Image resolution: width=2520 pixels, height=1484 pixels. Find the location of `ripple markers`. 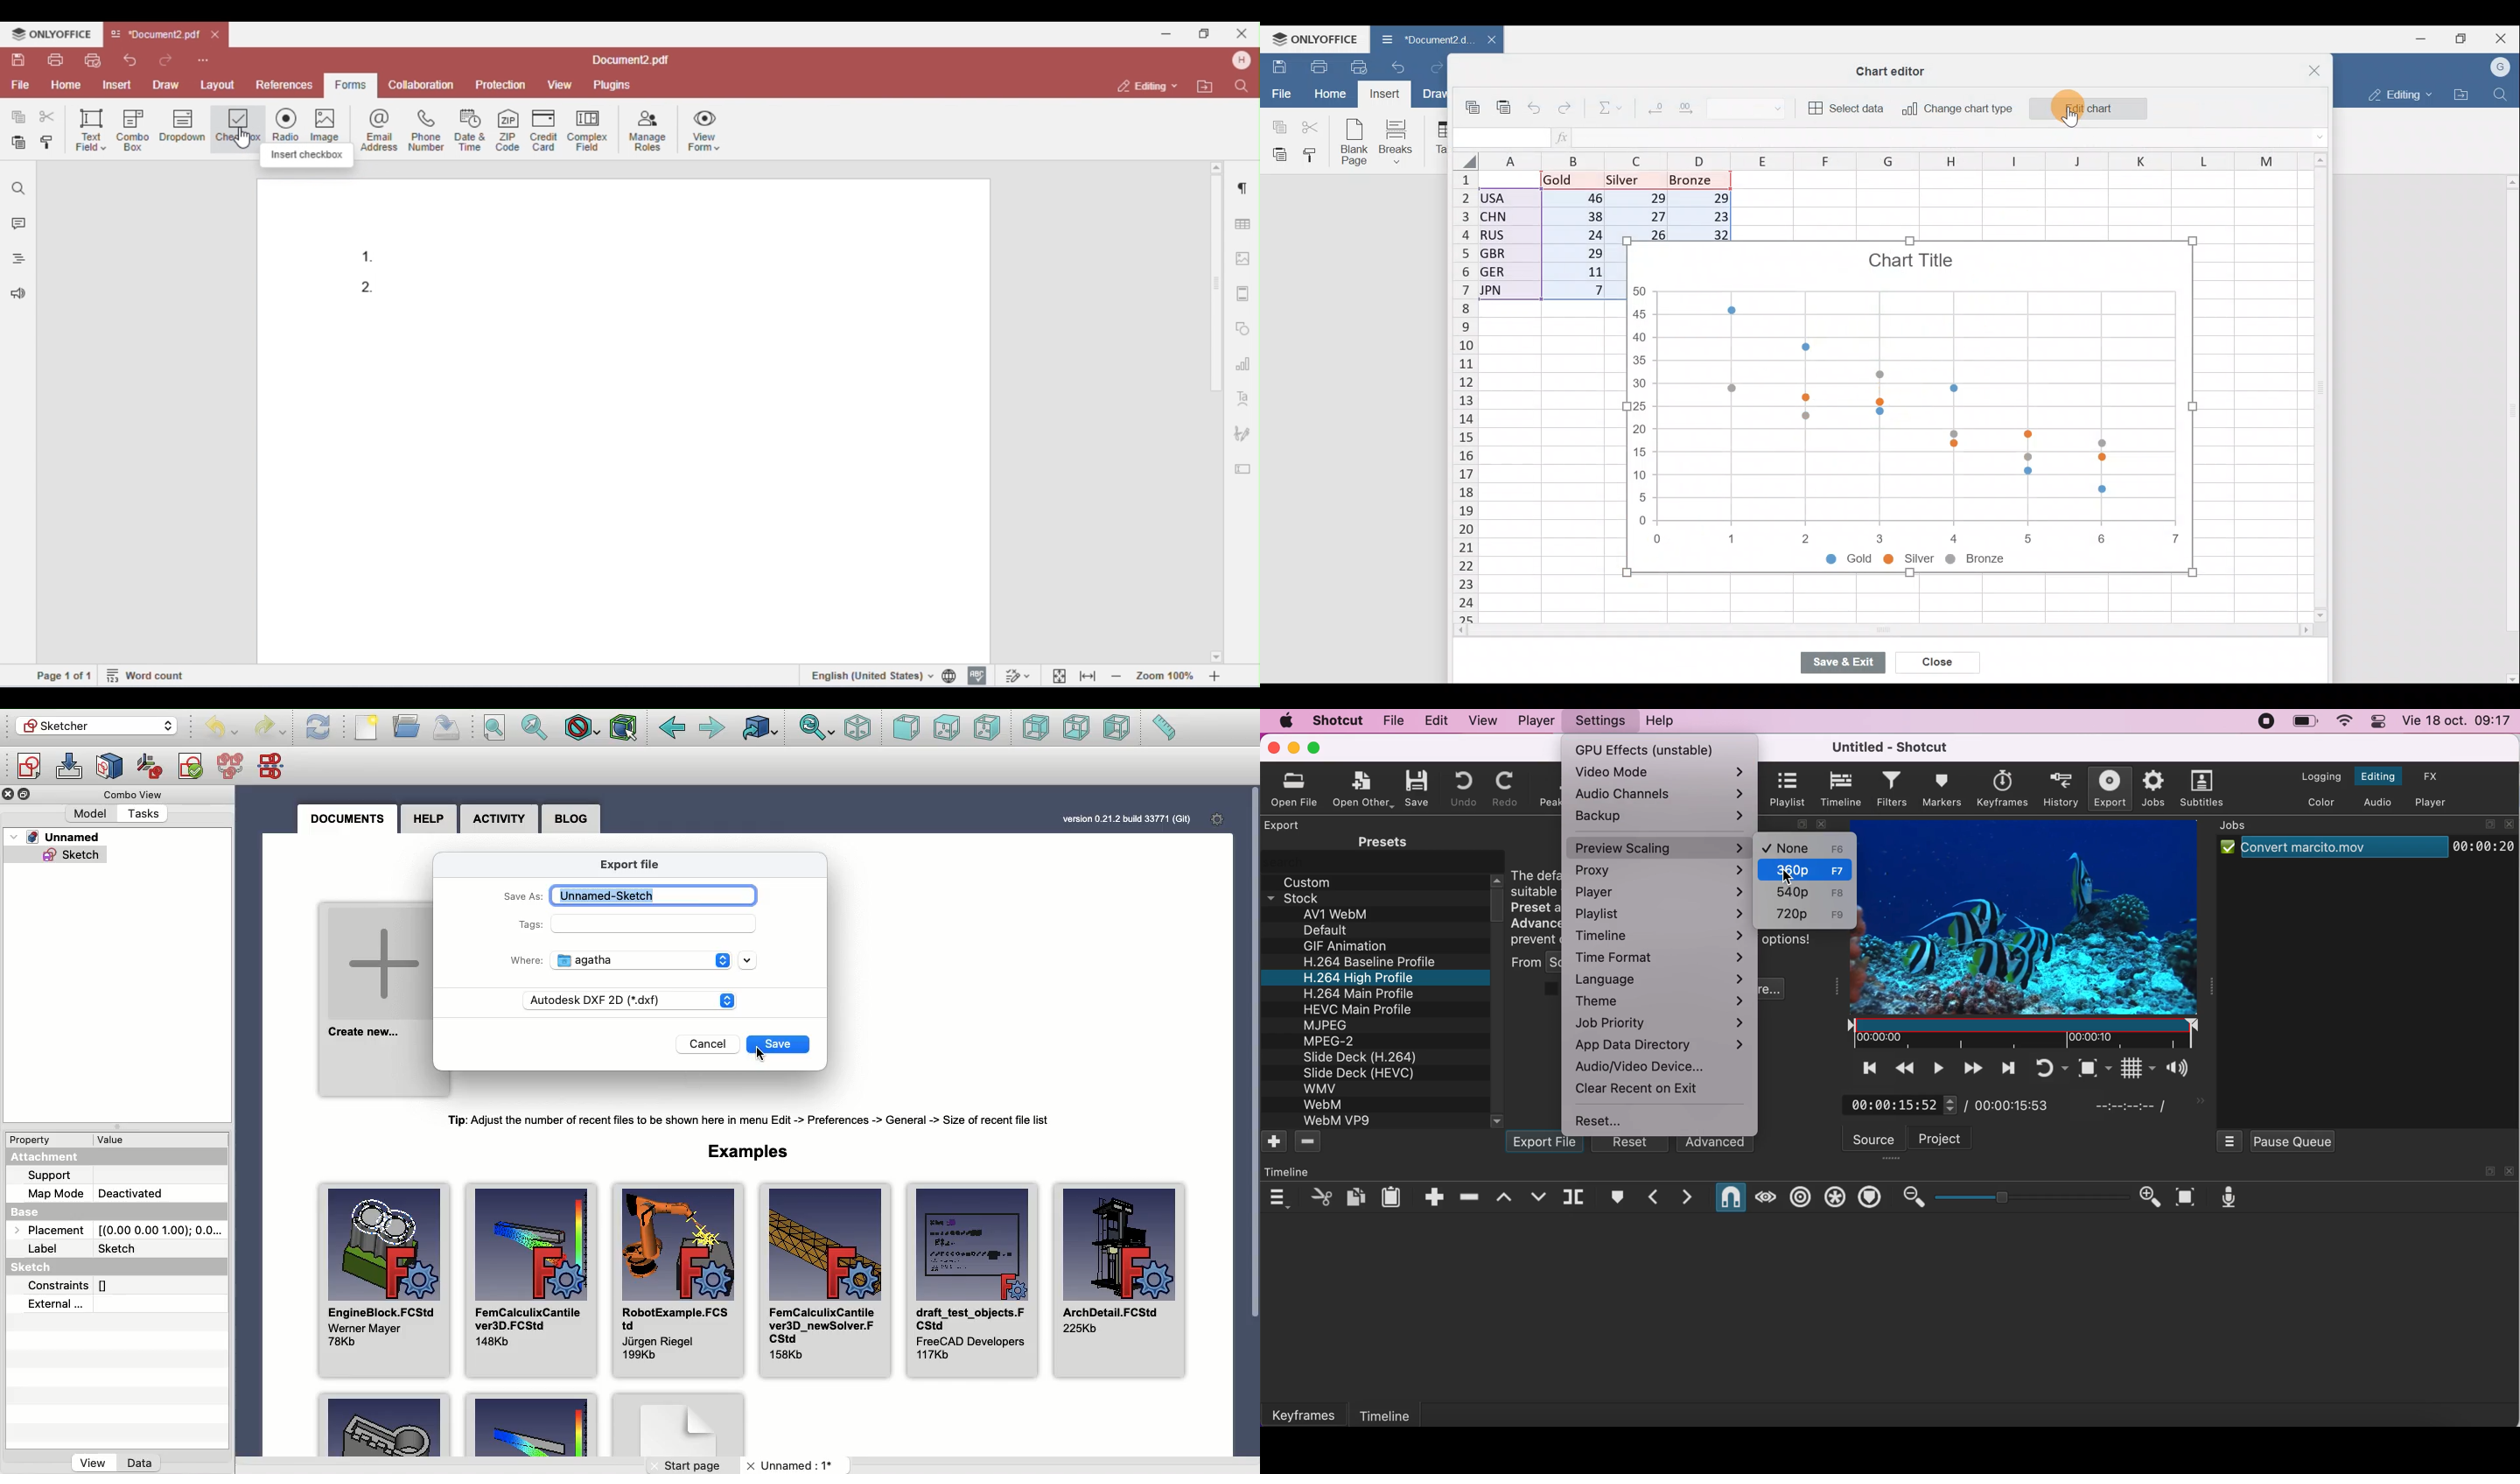

ripple markers is located at coordinates (1870, 1198).